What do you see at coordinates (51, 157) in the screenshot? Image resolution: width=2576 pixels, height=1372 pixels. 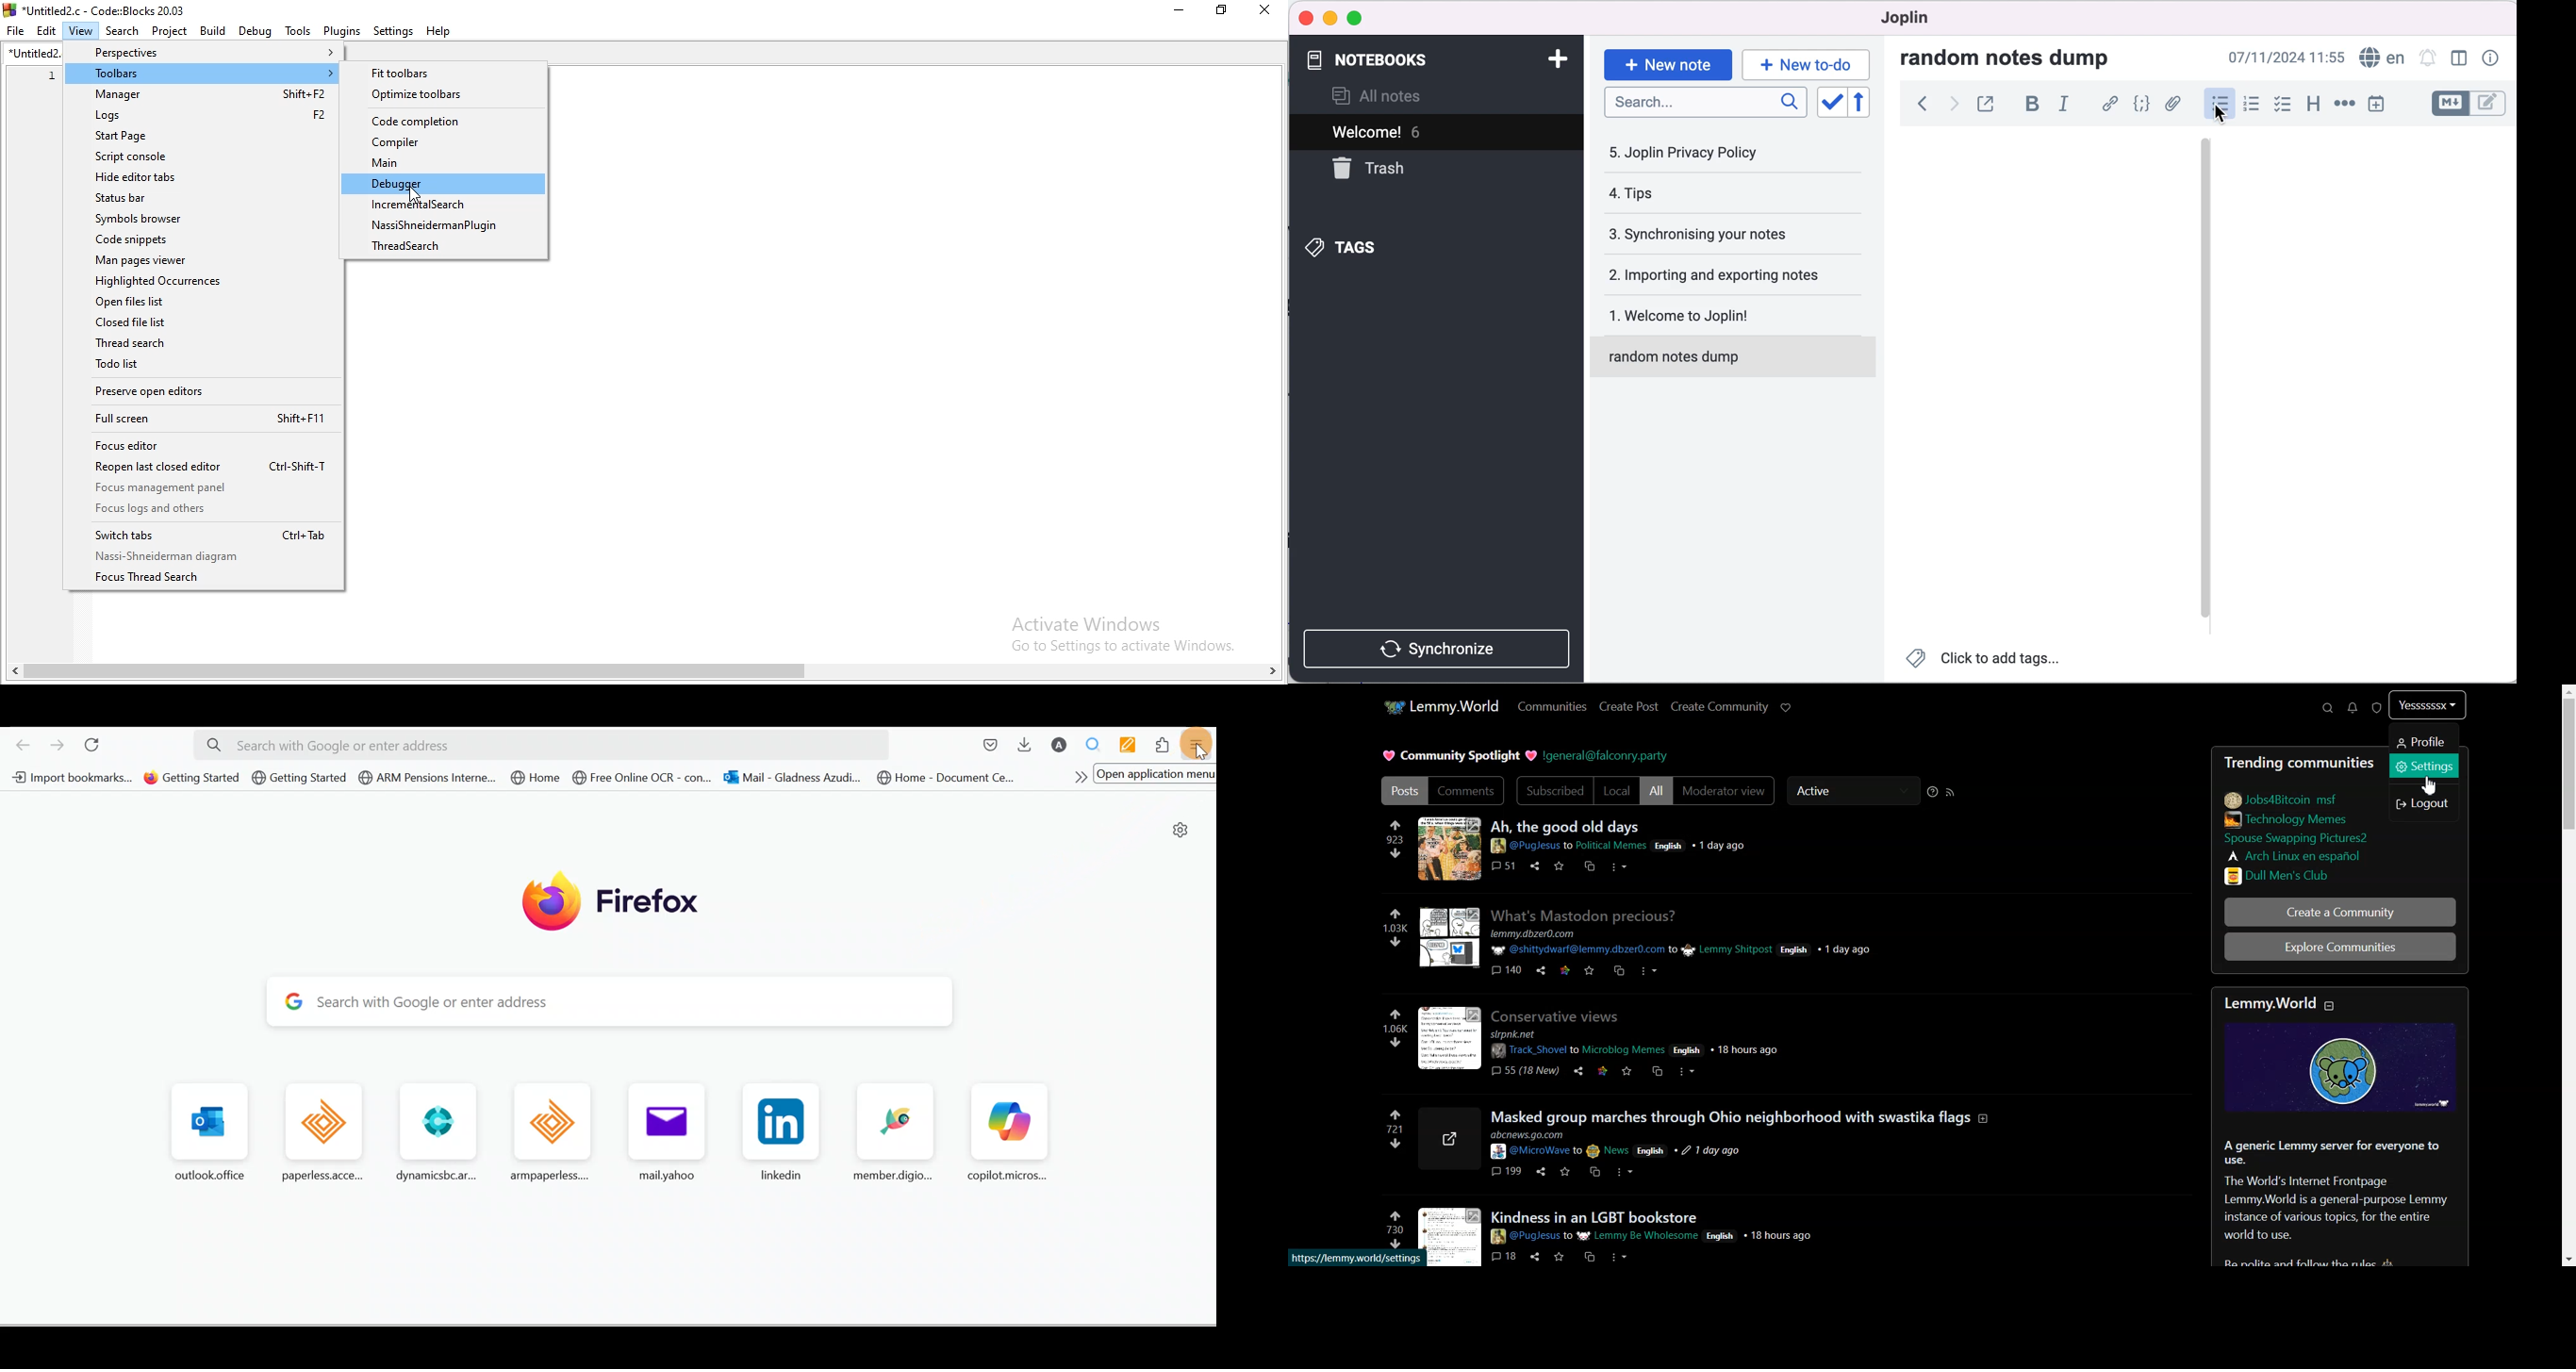 I see `line number` at bounding box center [51, 157].